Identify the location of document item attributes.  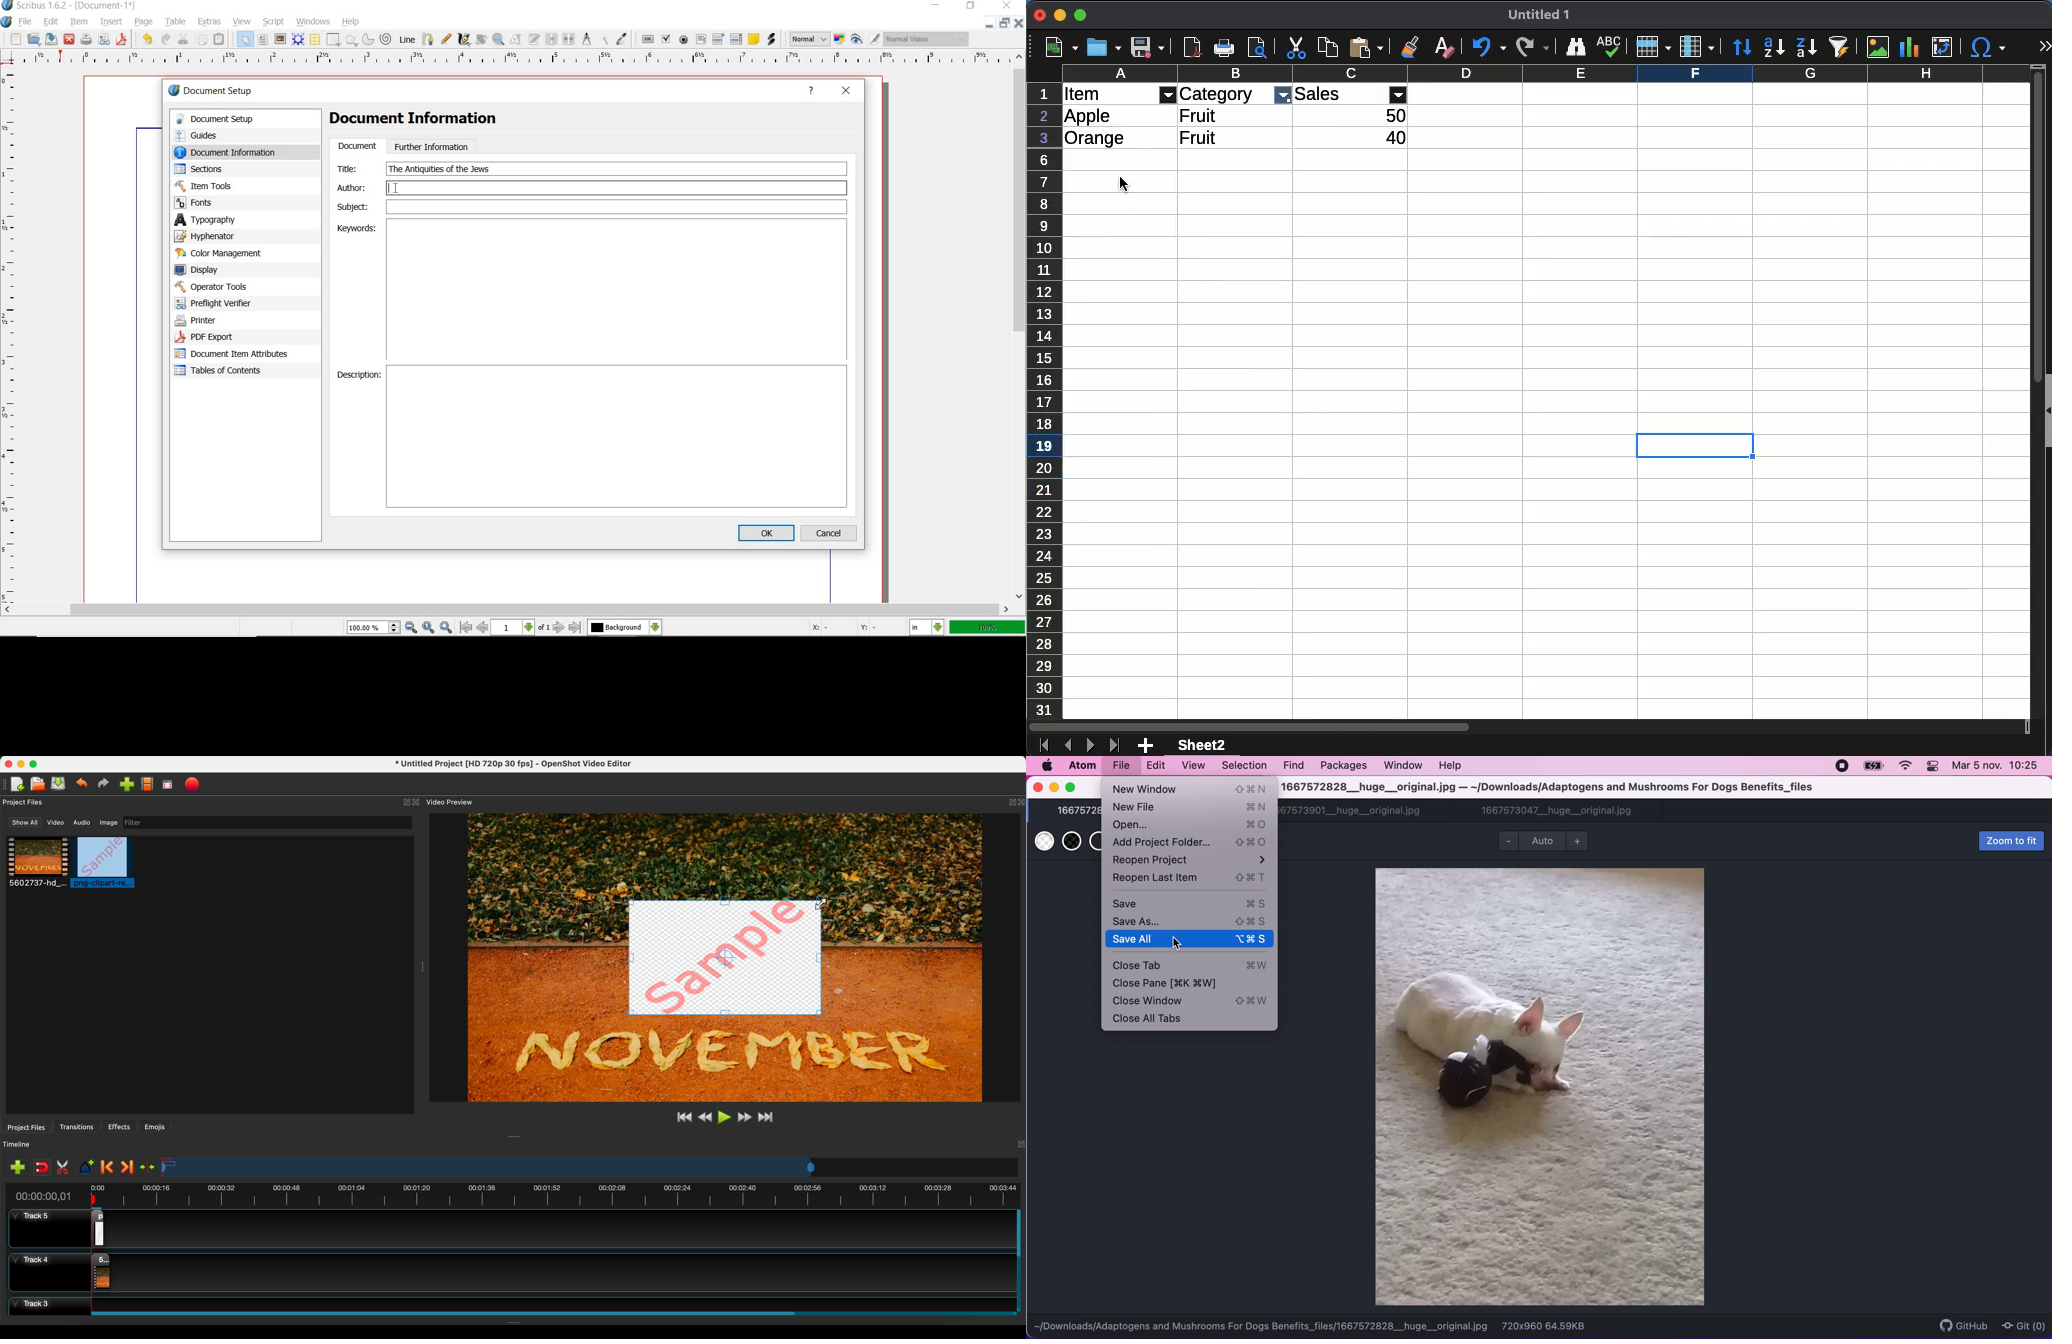
(236, 355).